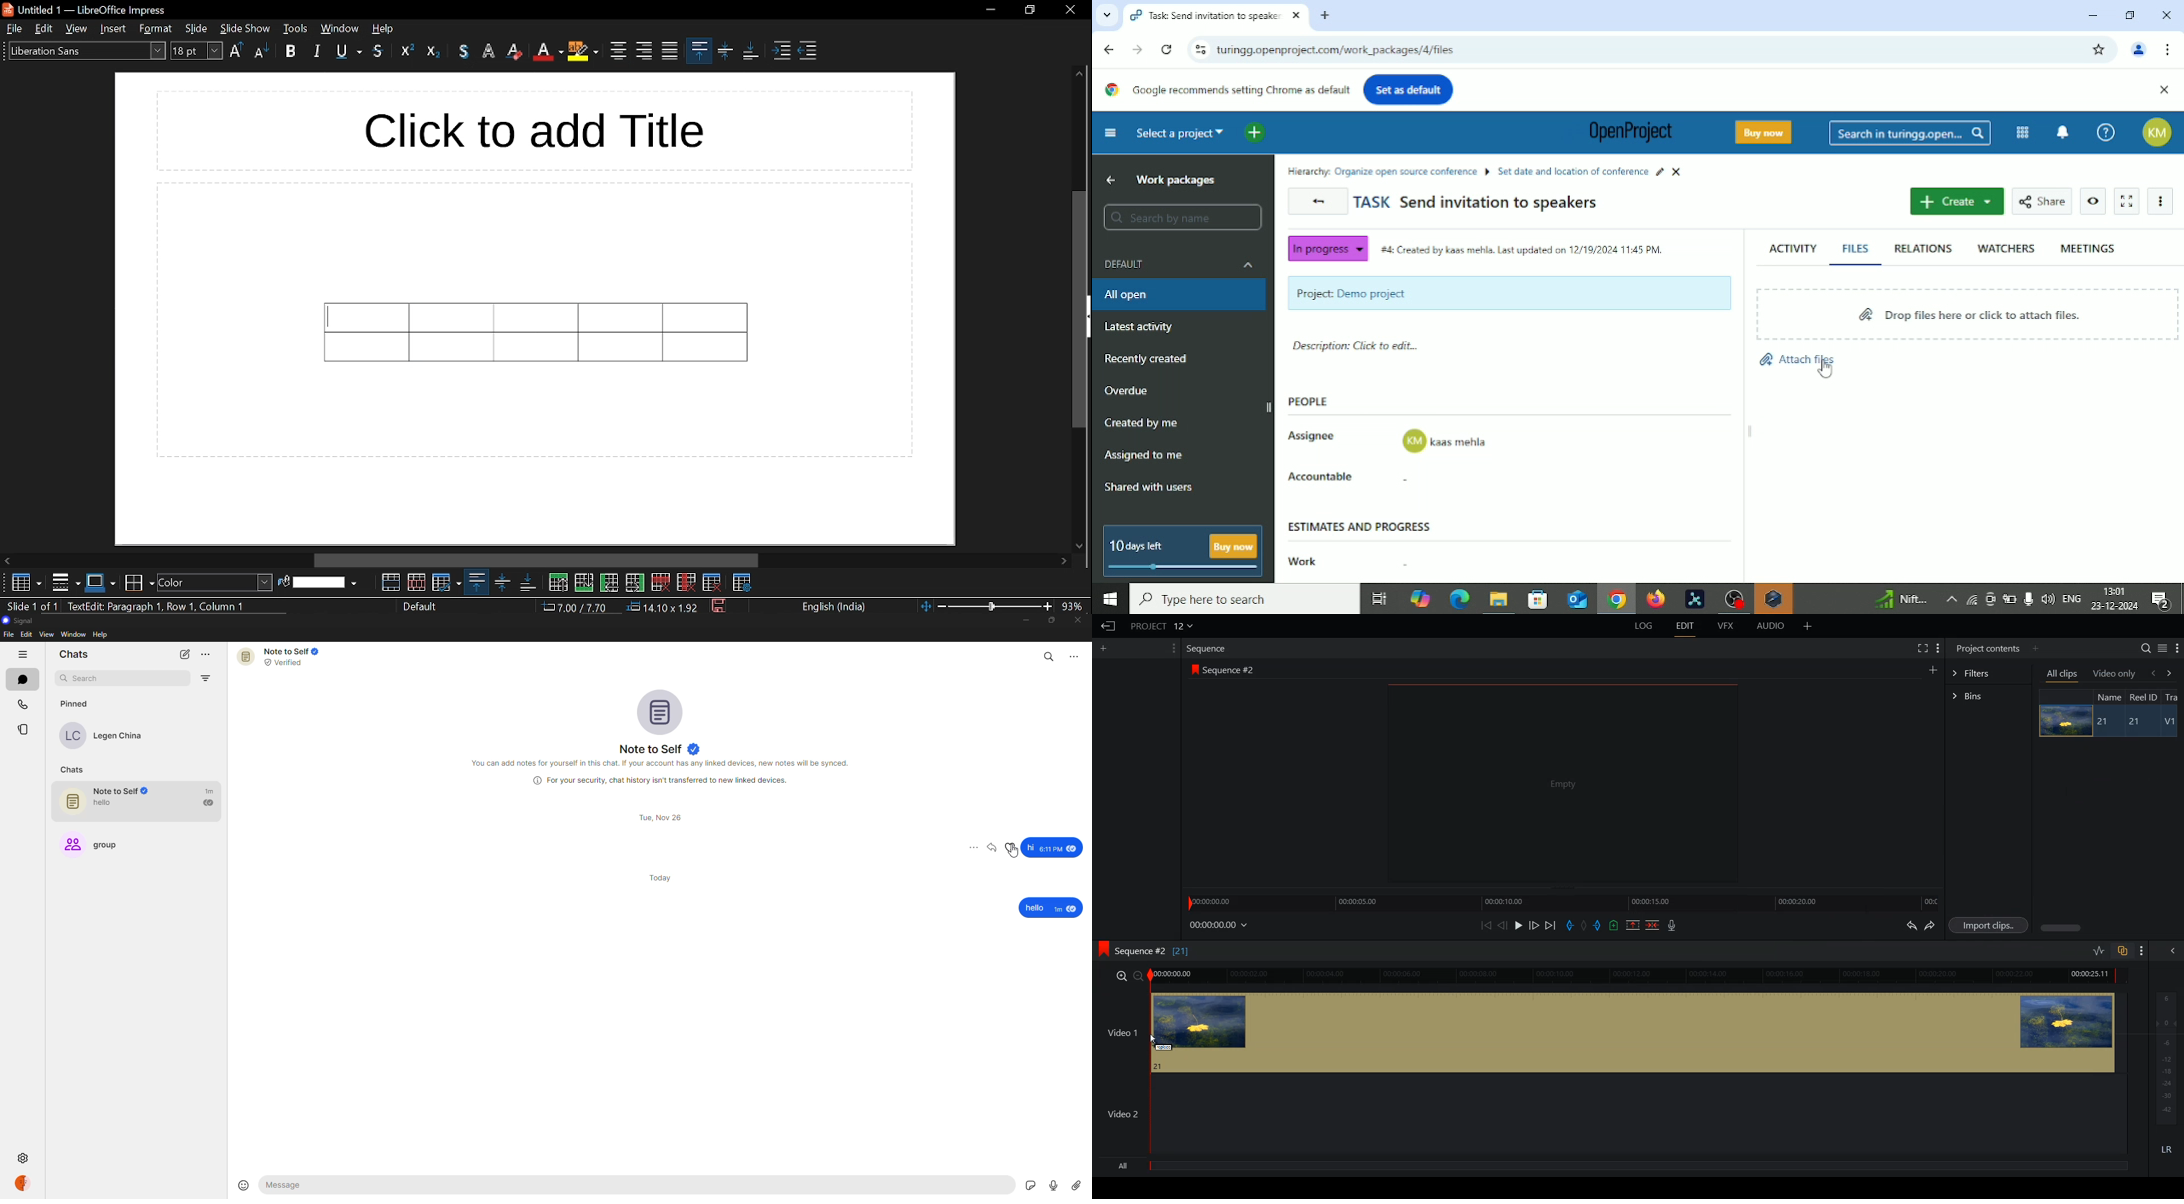  Describe the element at coordinates (2162, 648) in the screenshot. I see `Toggle between list and tile view` at that location.